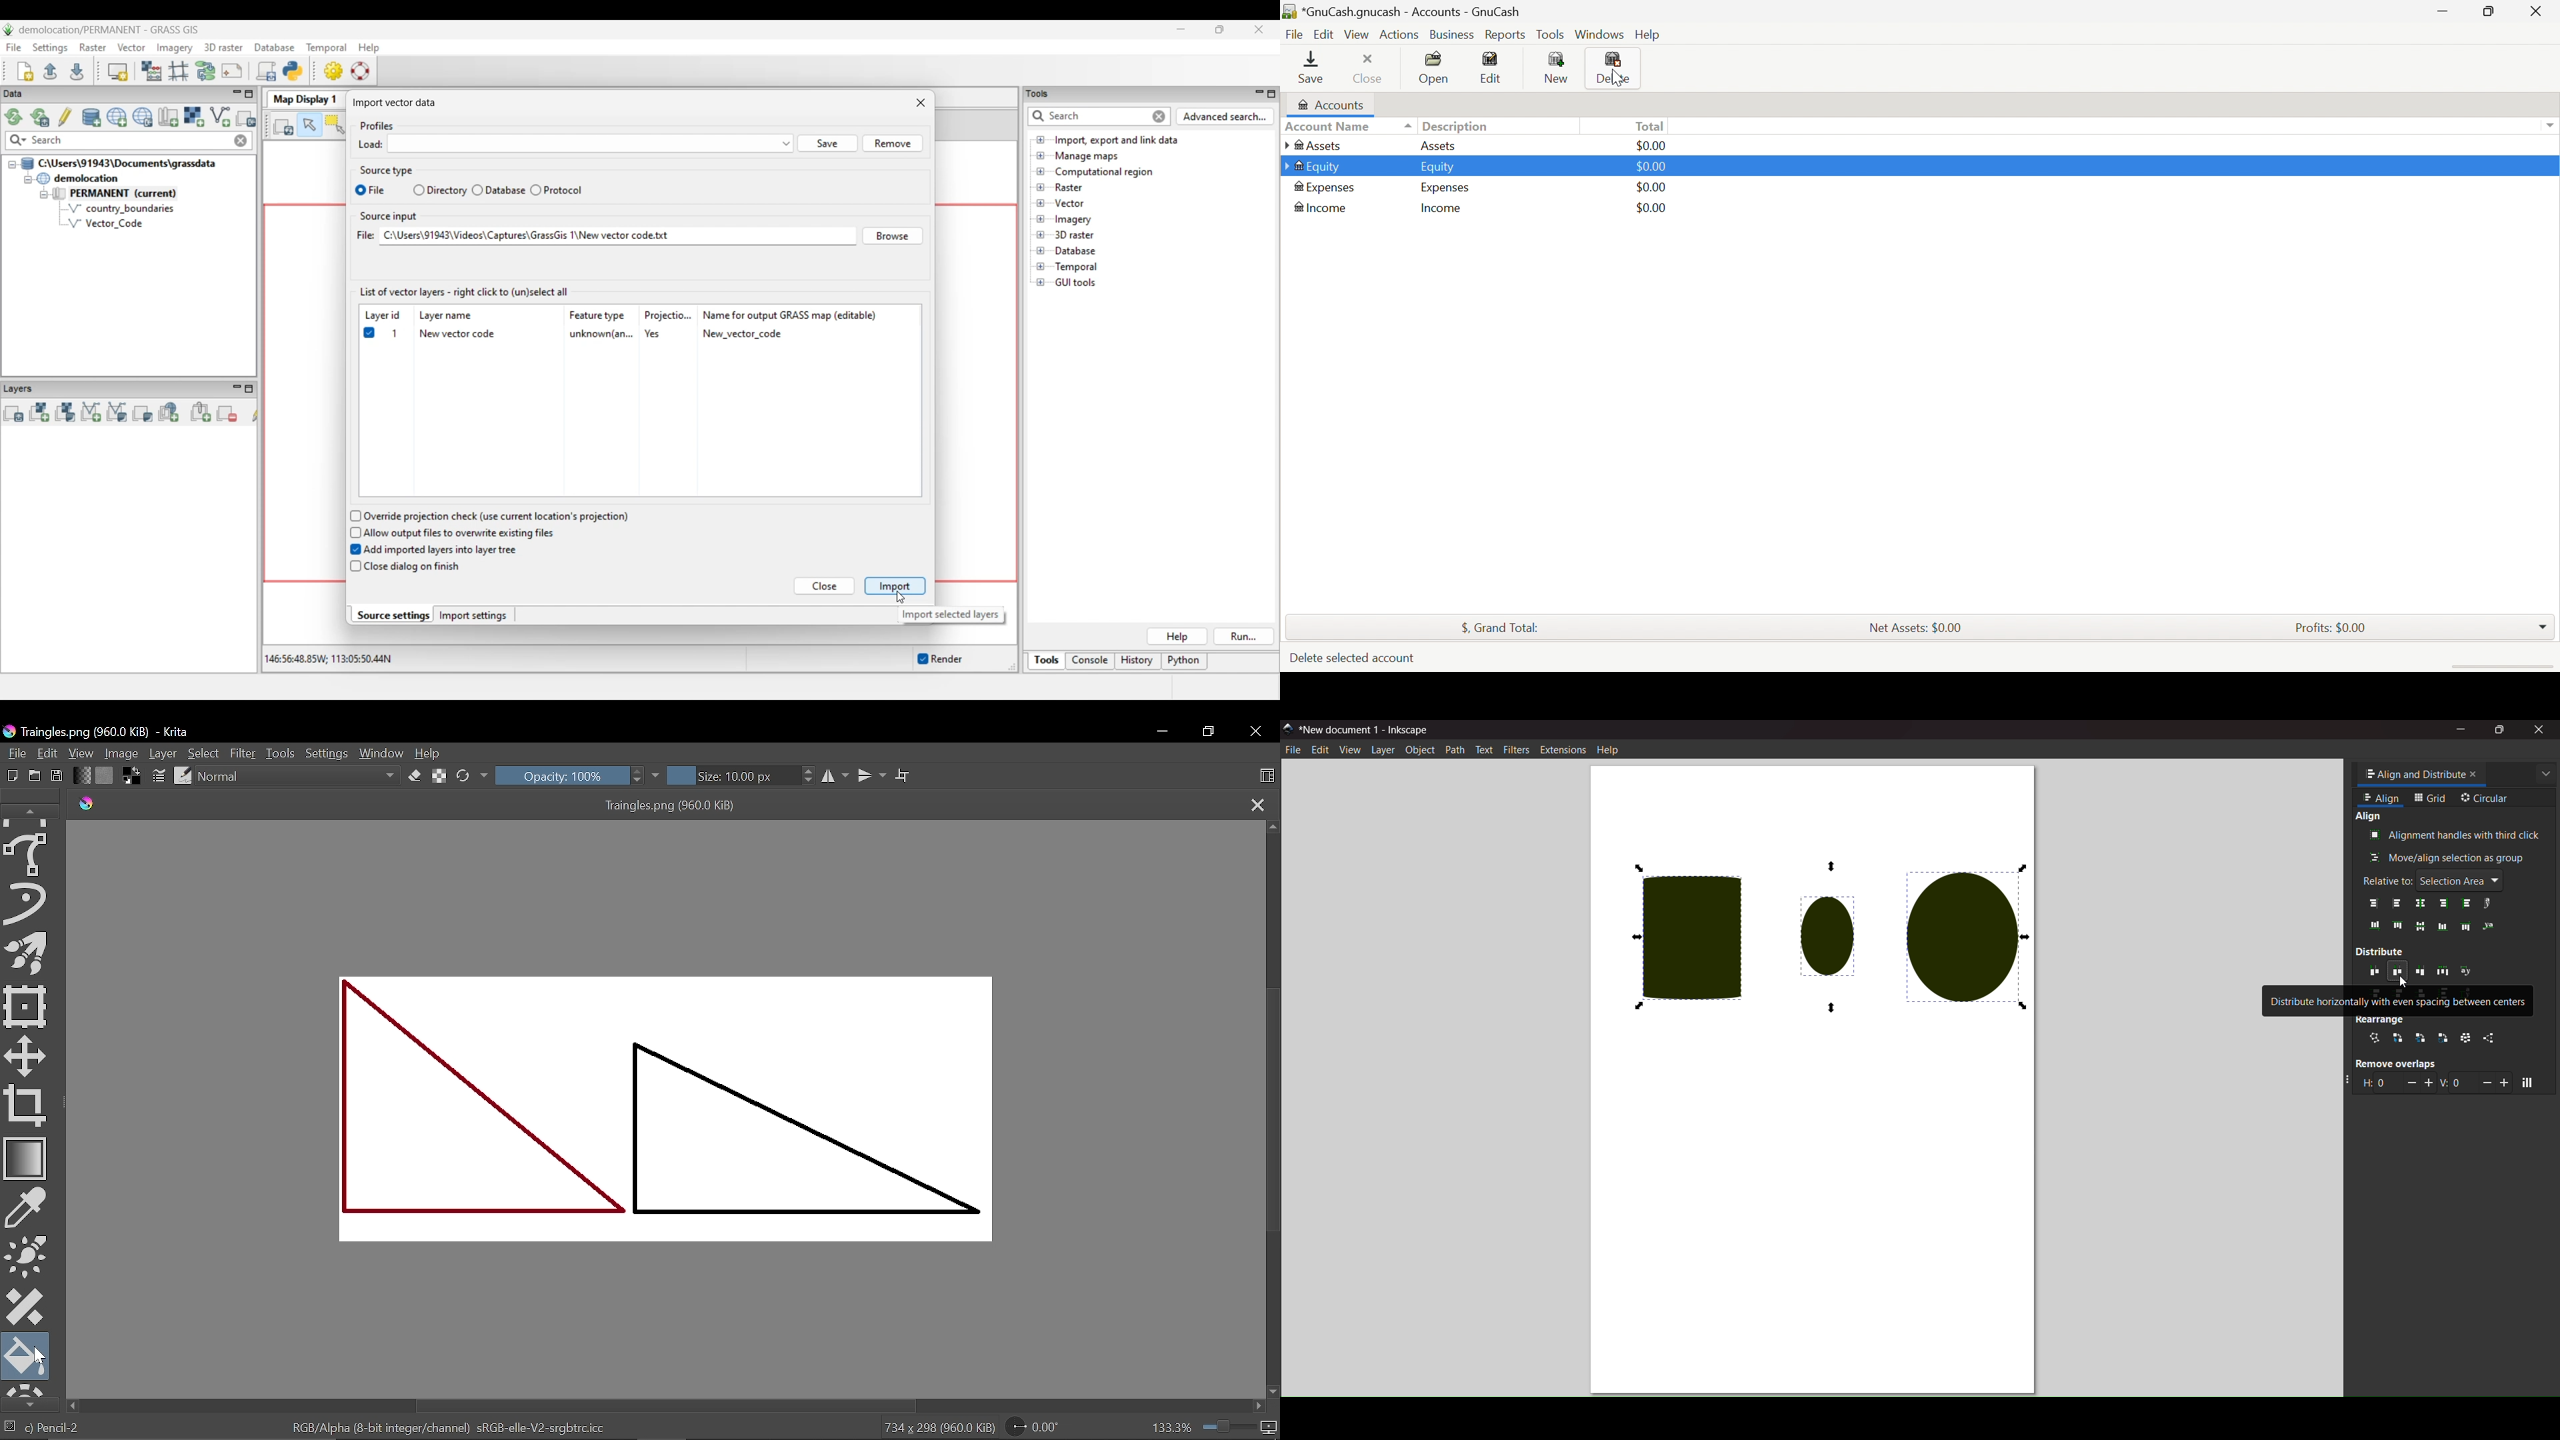 The image size is (2576, 1456). What do you see at coordinates (2463, 879) in the screenshot?
I see `selection area` at bounding box center [2463, 879].